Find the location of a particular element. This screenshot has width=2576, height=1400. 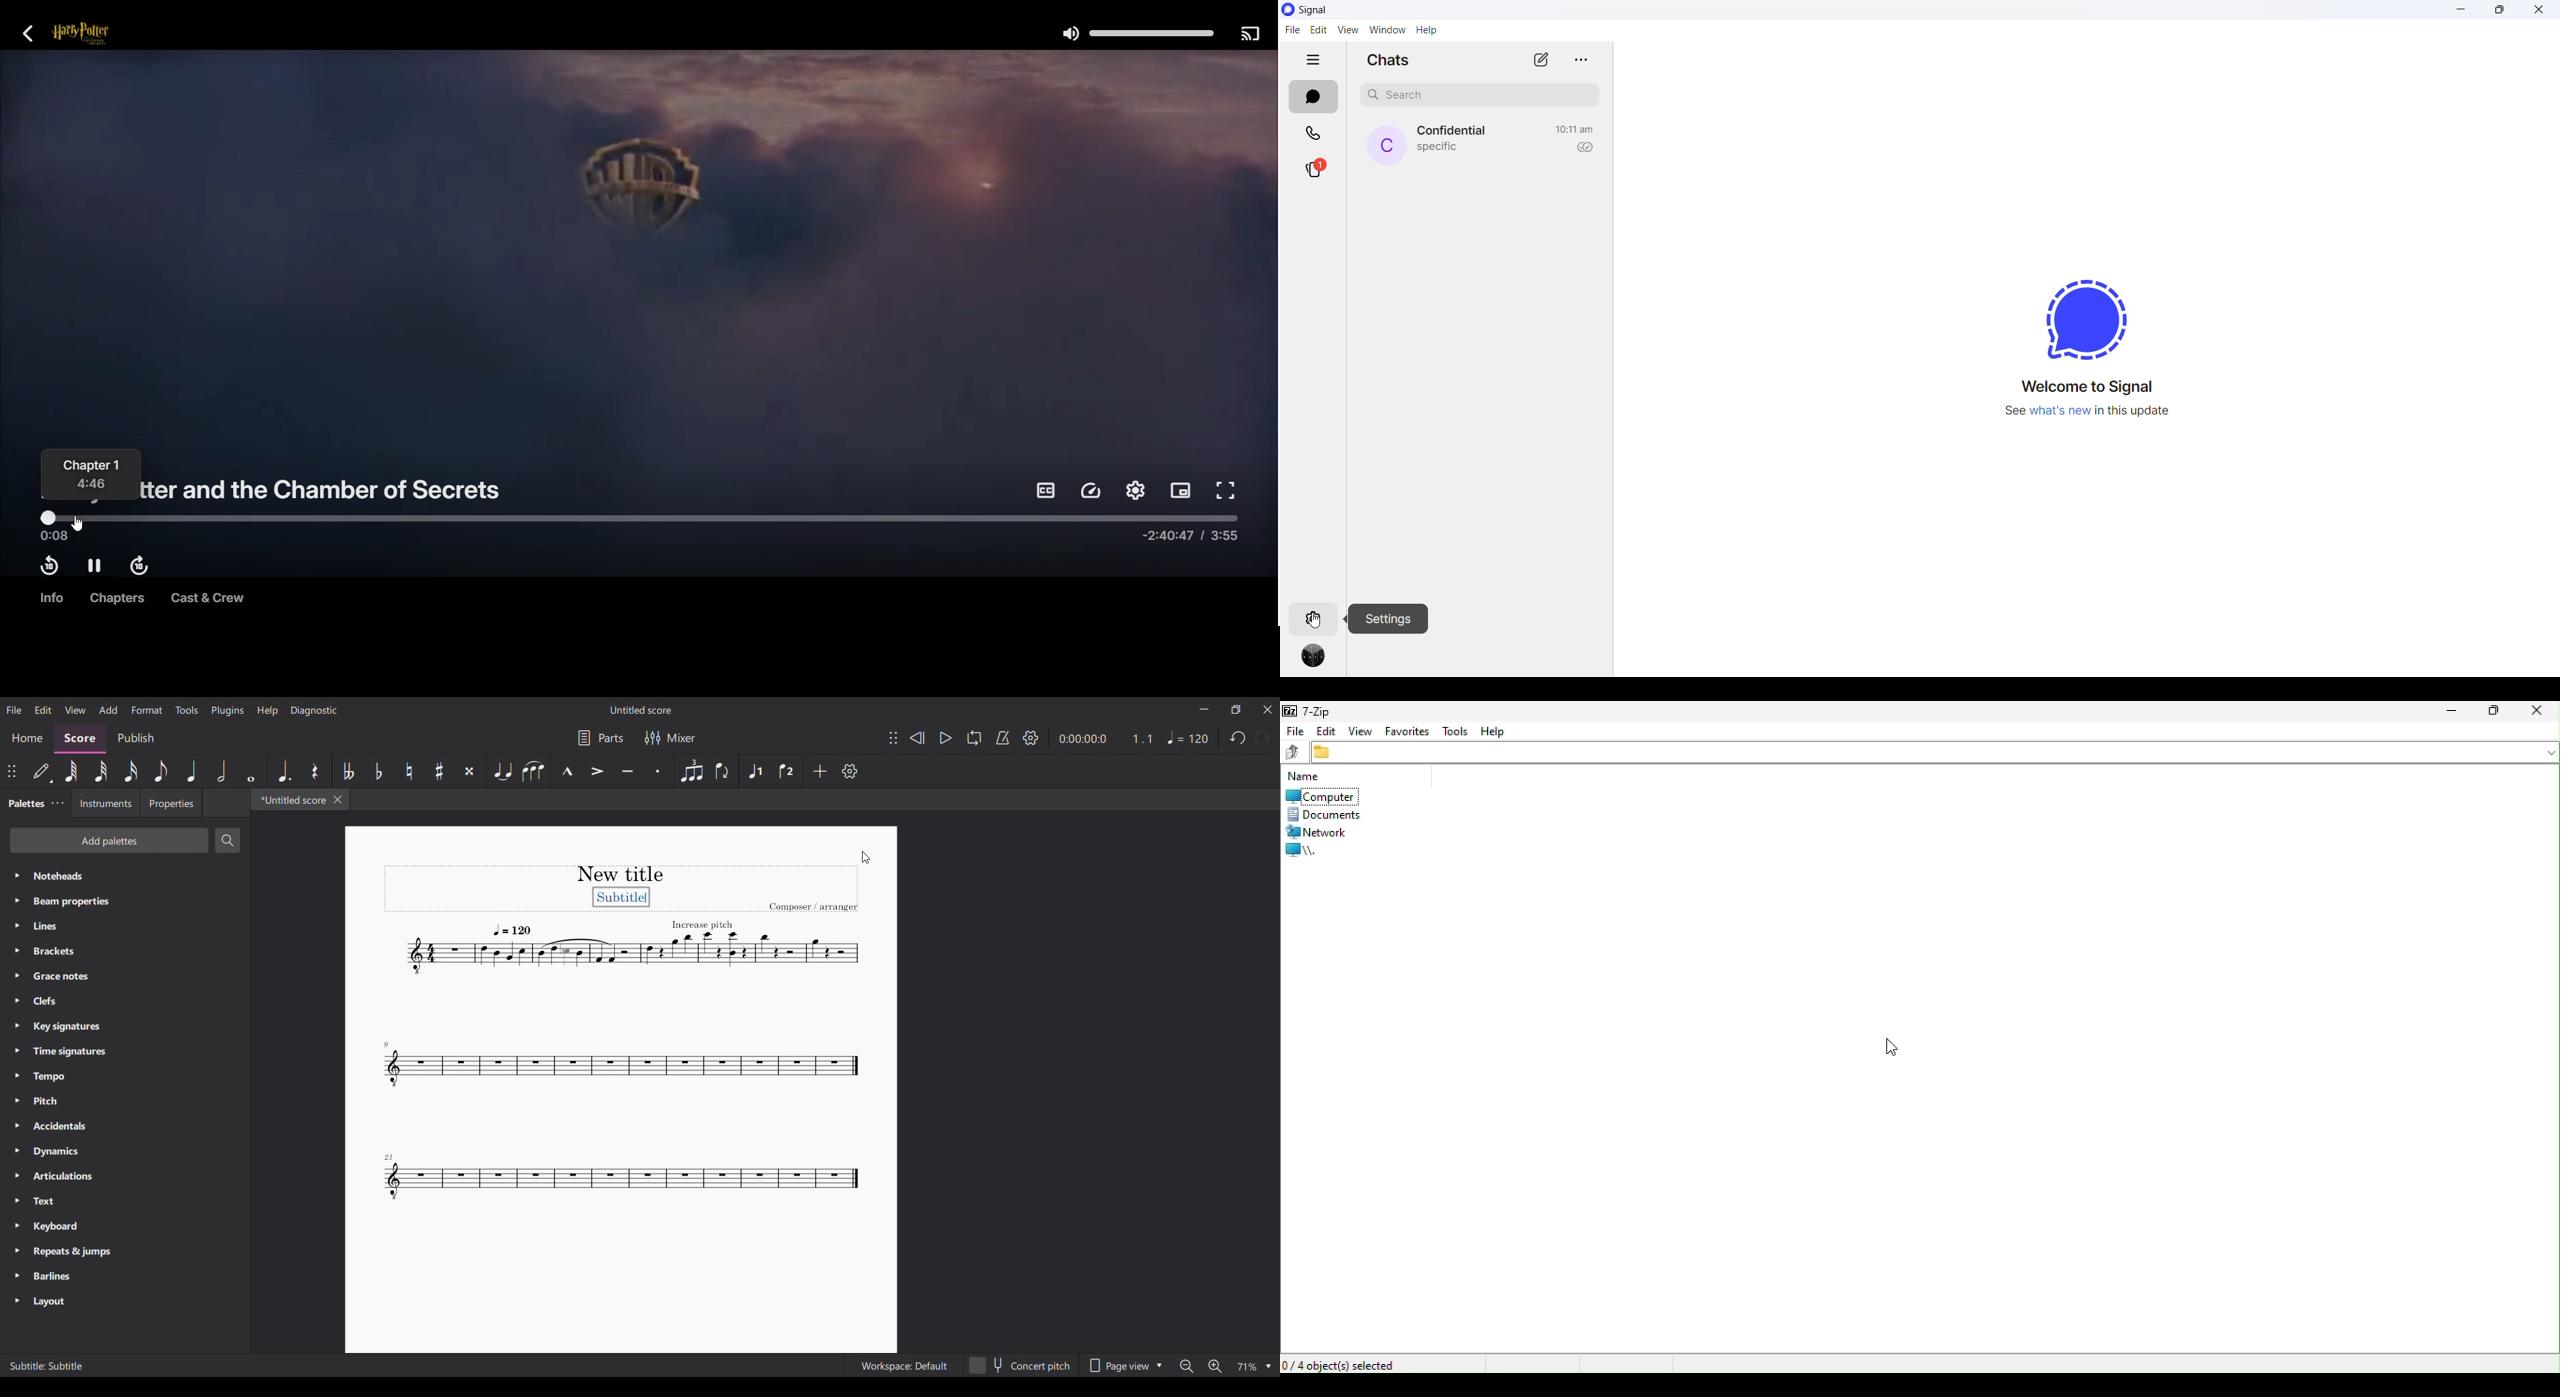

hide tabs is located at coordinates (1314, 61).